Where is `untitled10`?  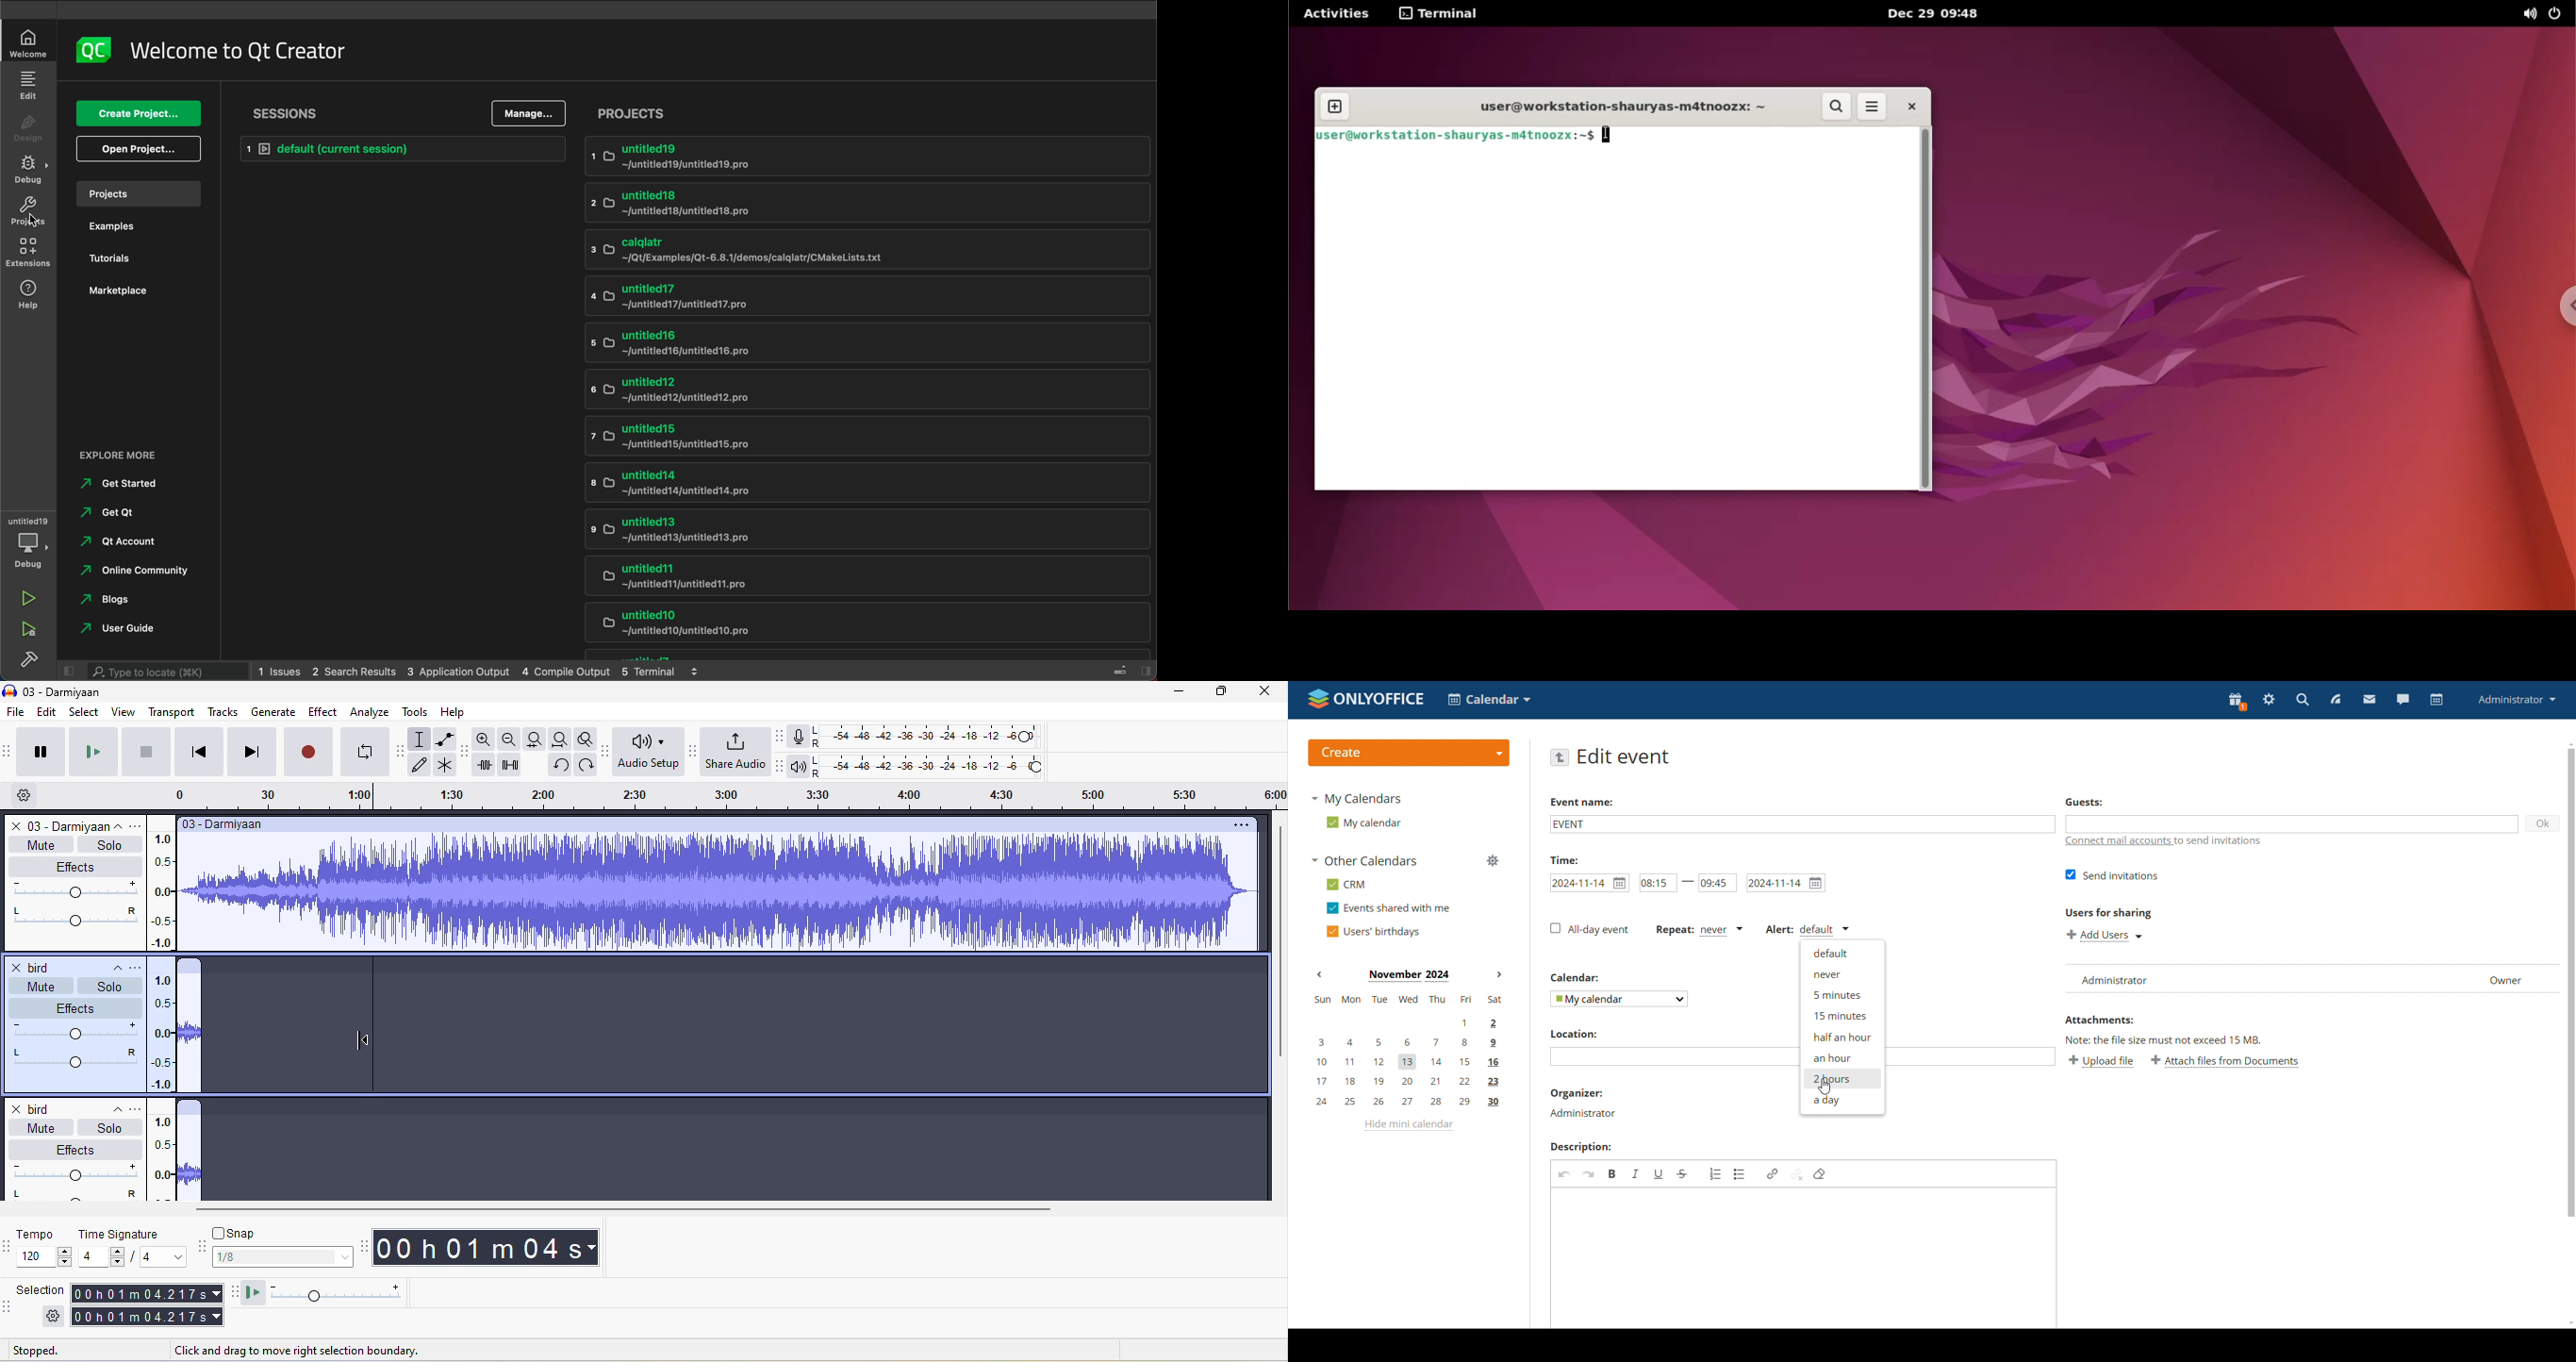 untitled10 is located at coordinates (865, 620).